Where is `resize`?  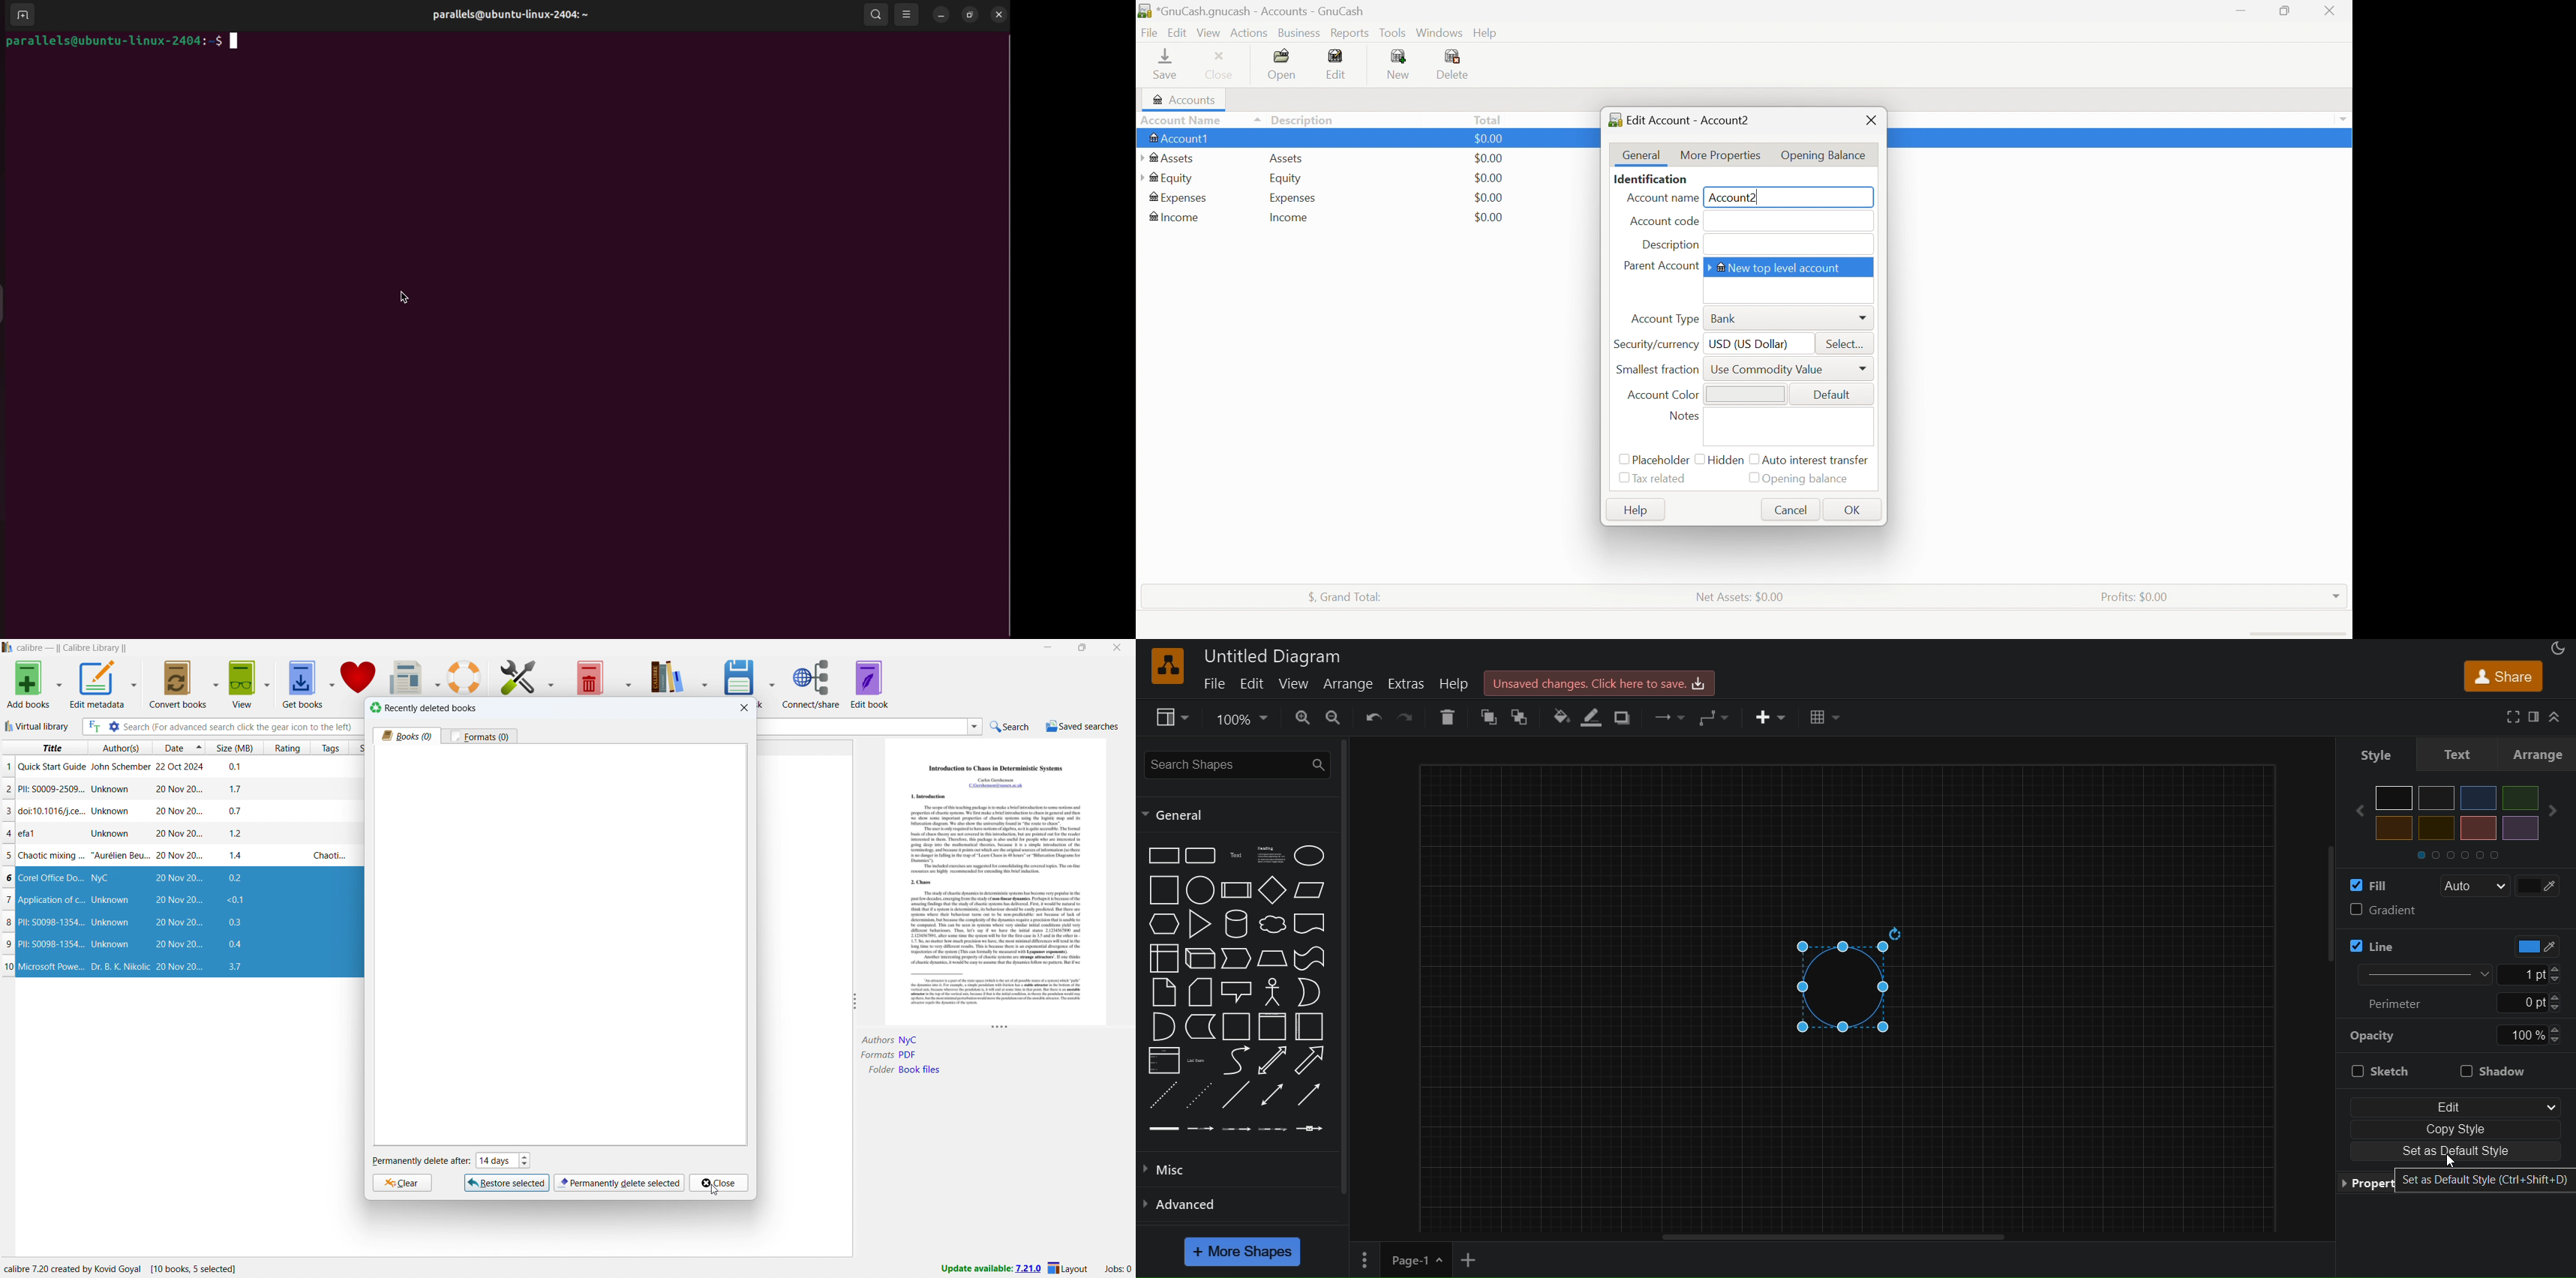
resize is located at coordinates (853, 1002).